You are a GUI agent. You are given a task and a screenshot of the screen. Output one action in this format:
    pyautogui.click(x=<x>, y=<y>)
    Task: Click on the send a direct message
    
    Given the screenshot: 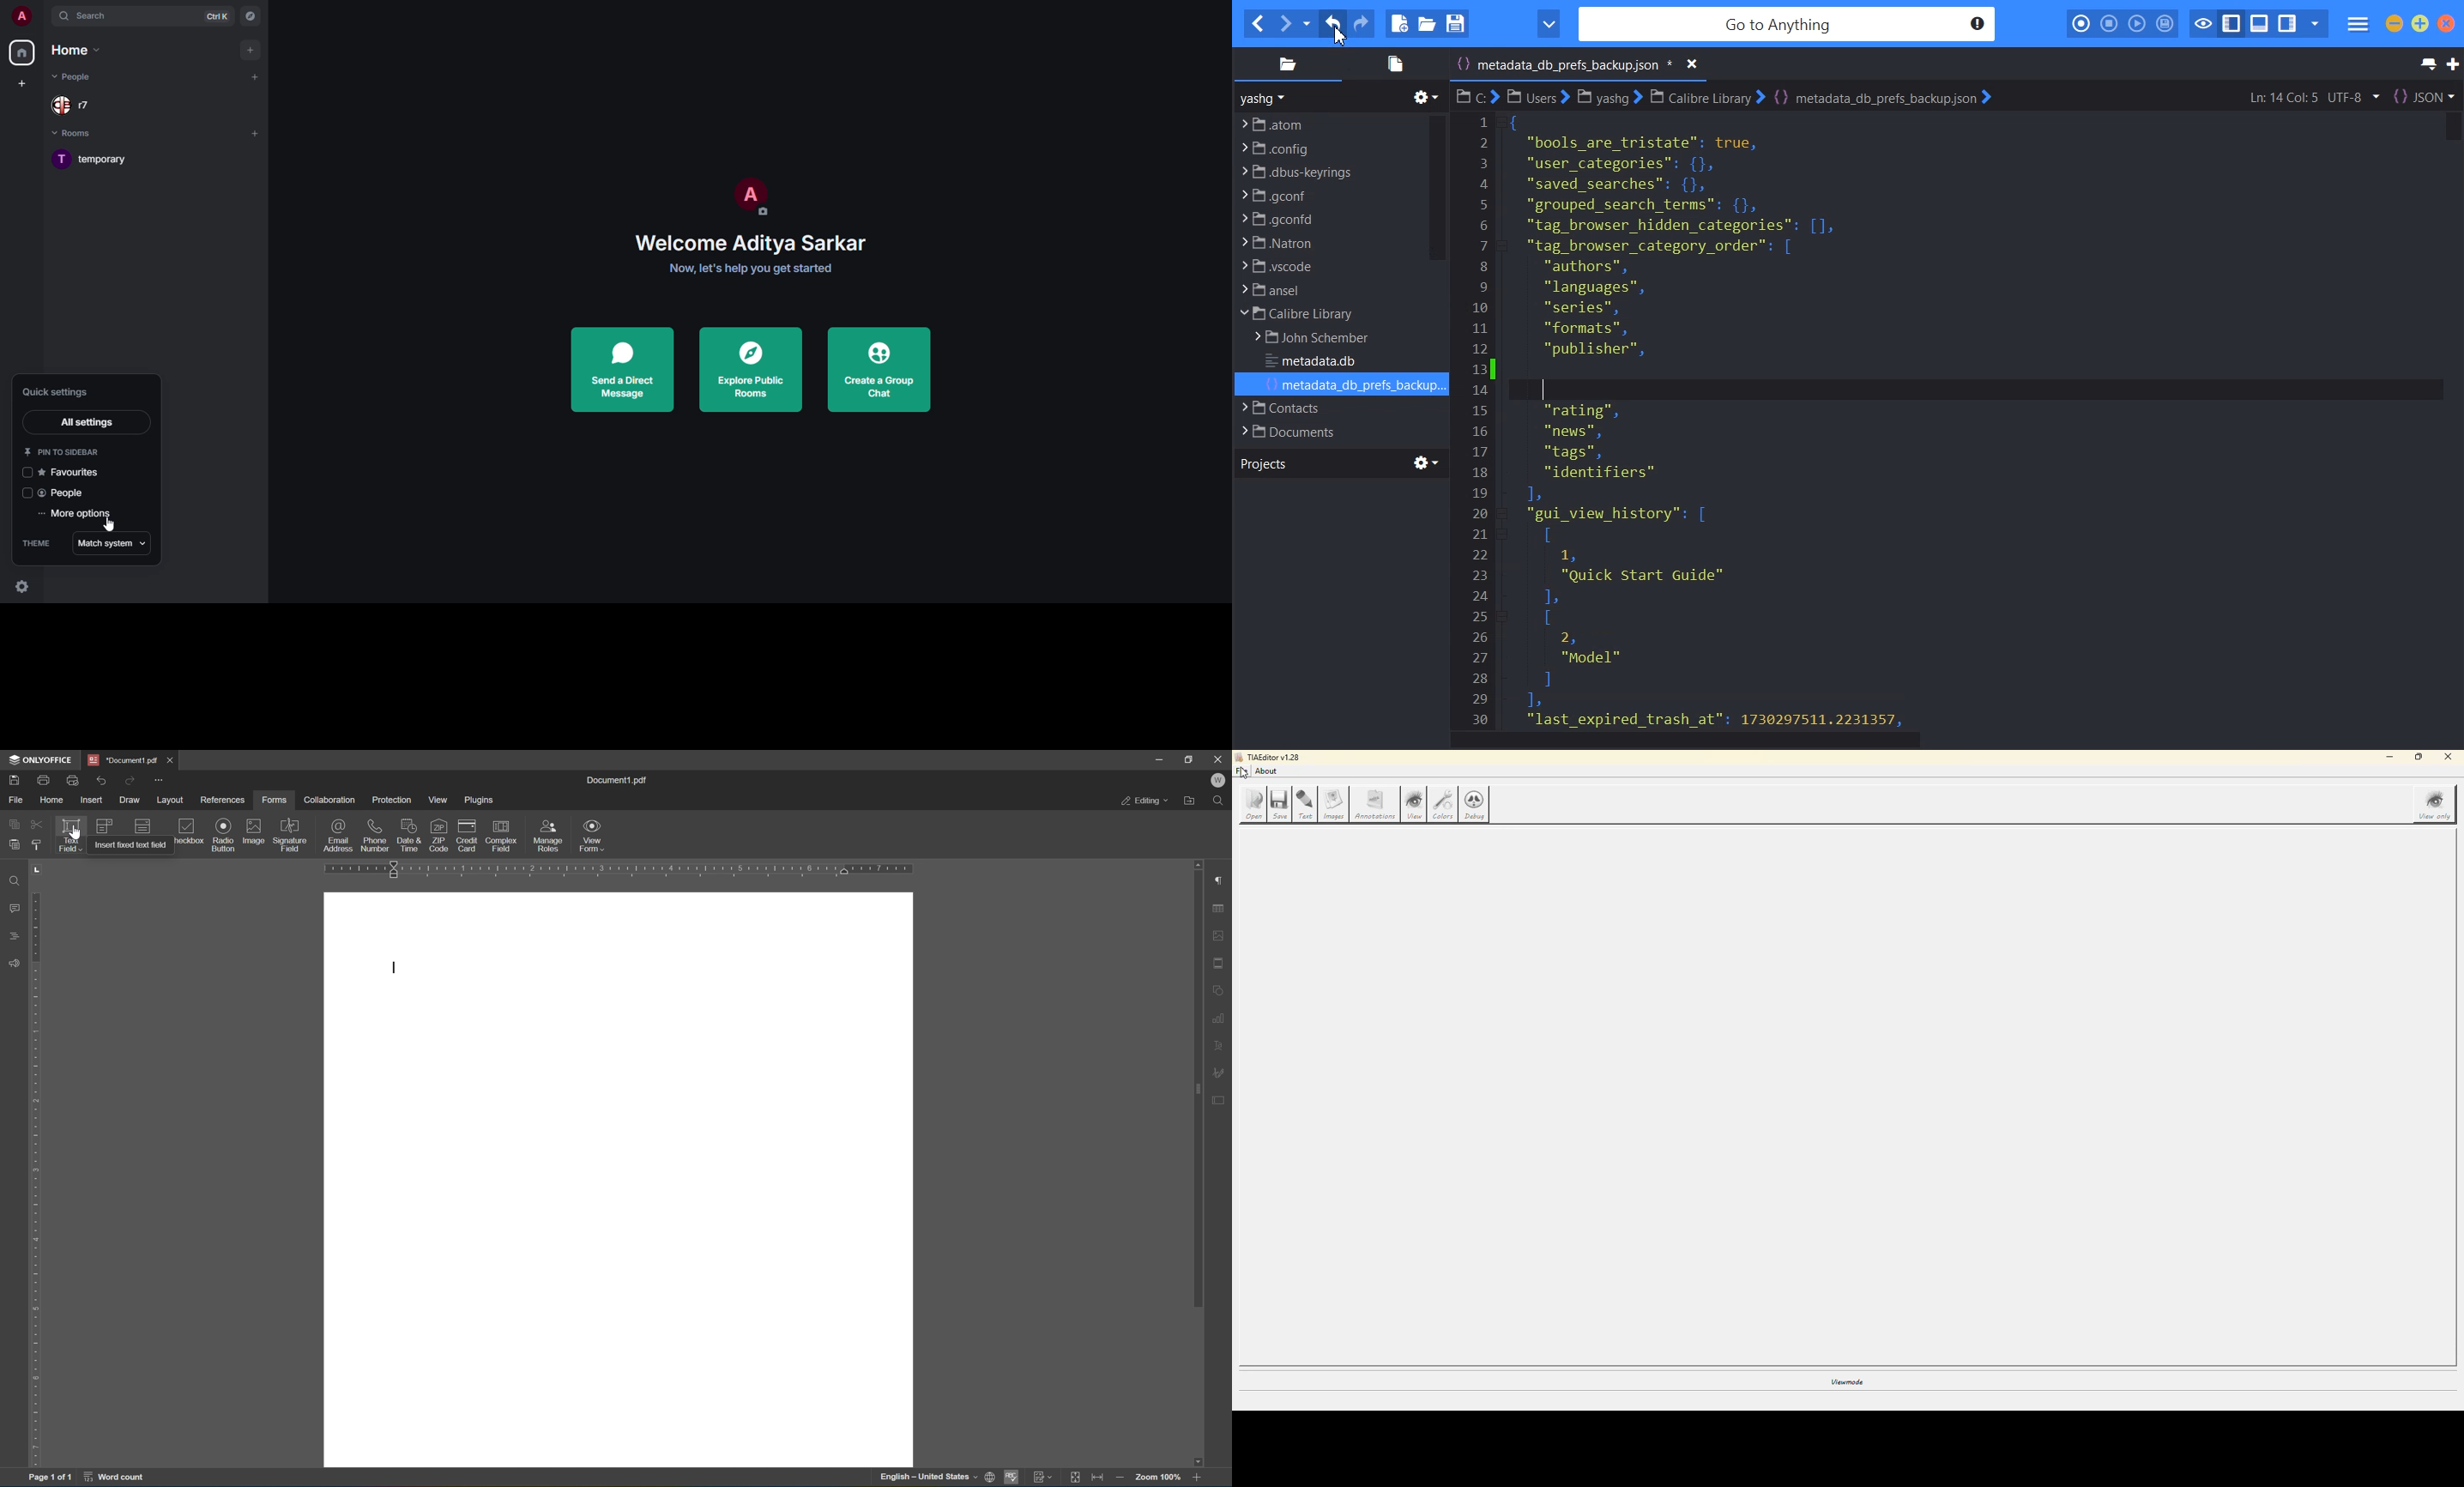 What is the action you would take?
    pyautogui.click(x=622, y=373)
    